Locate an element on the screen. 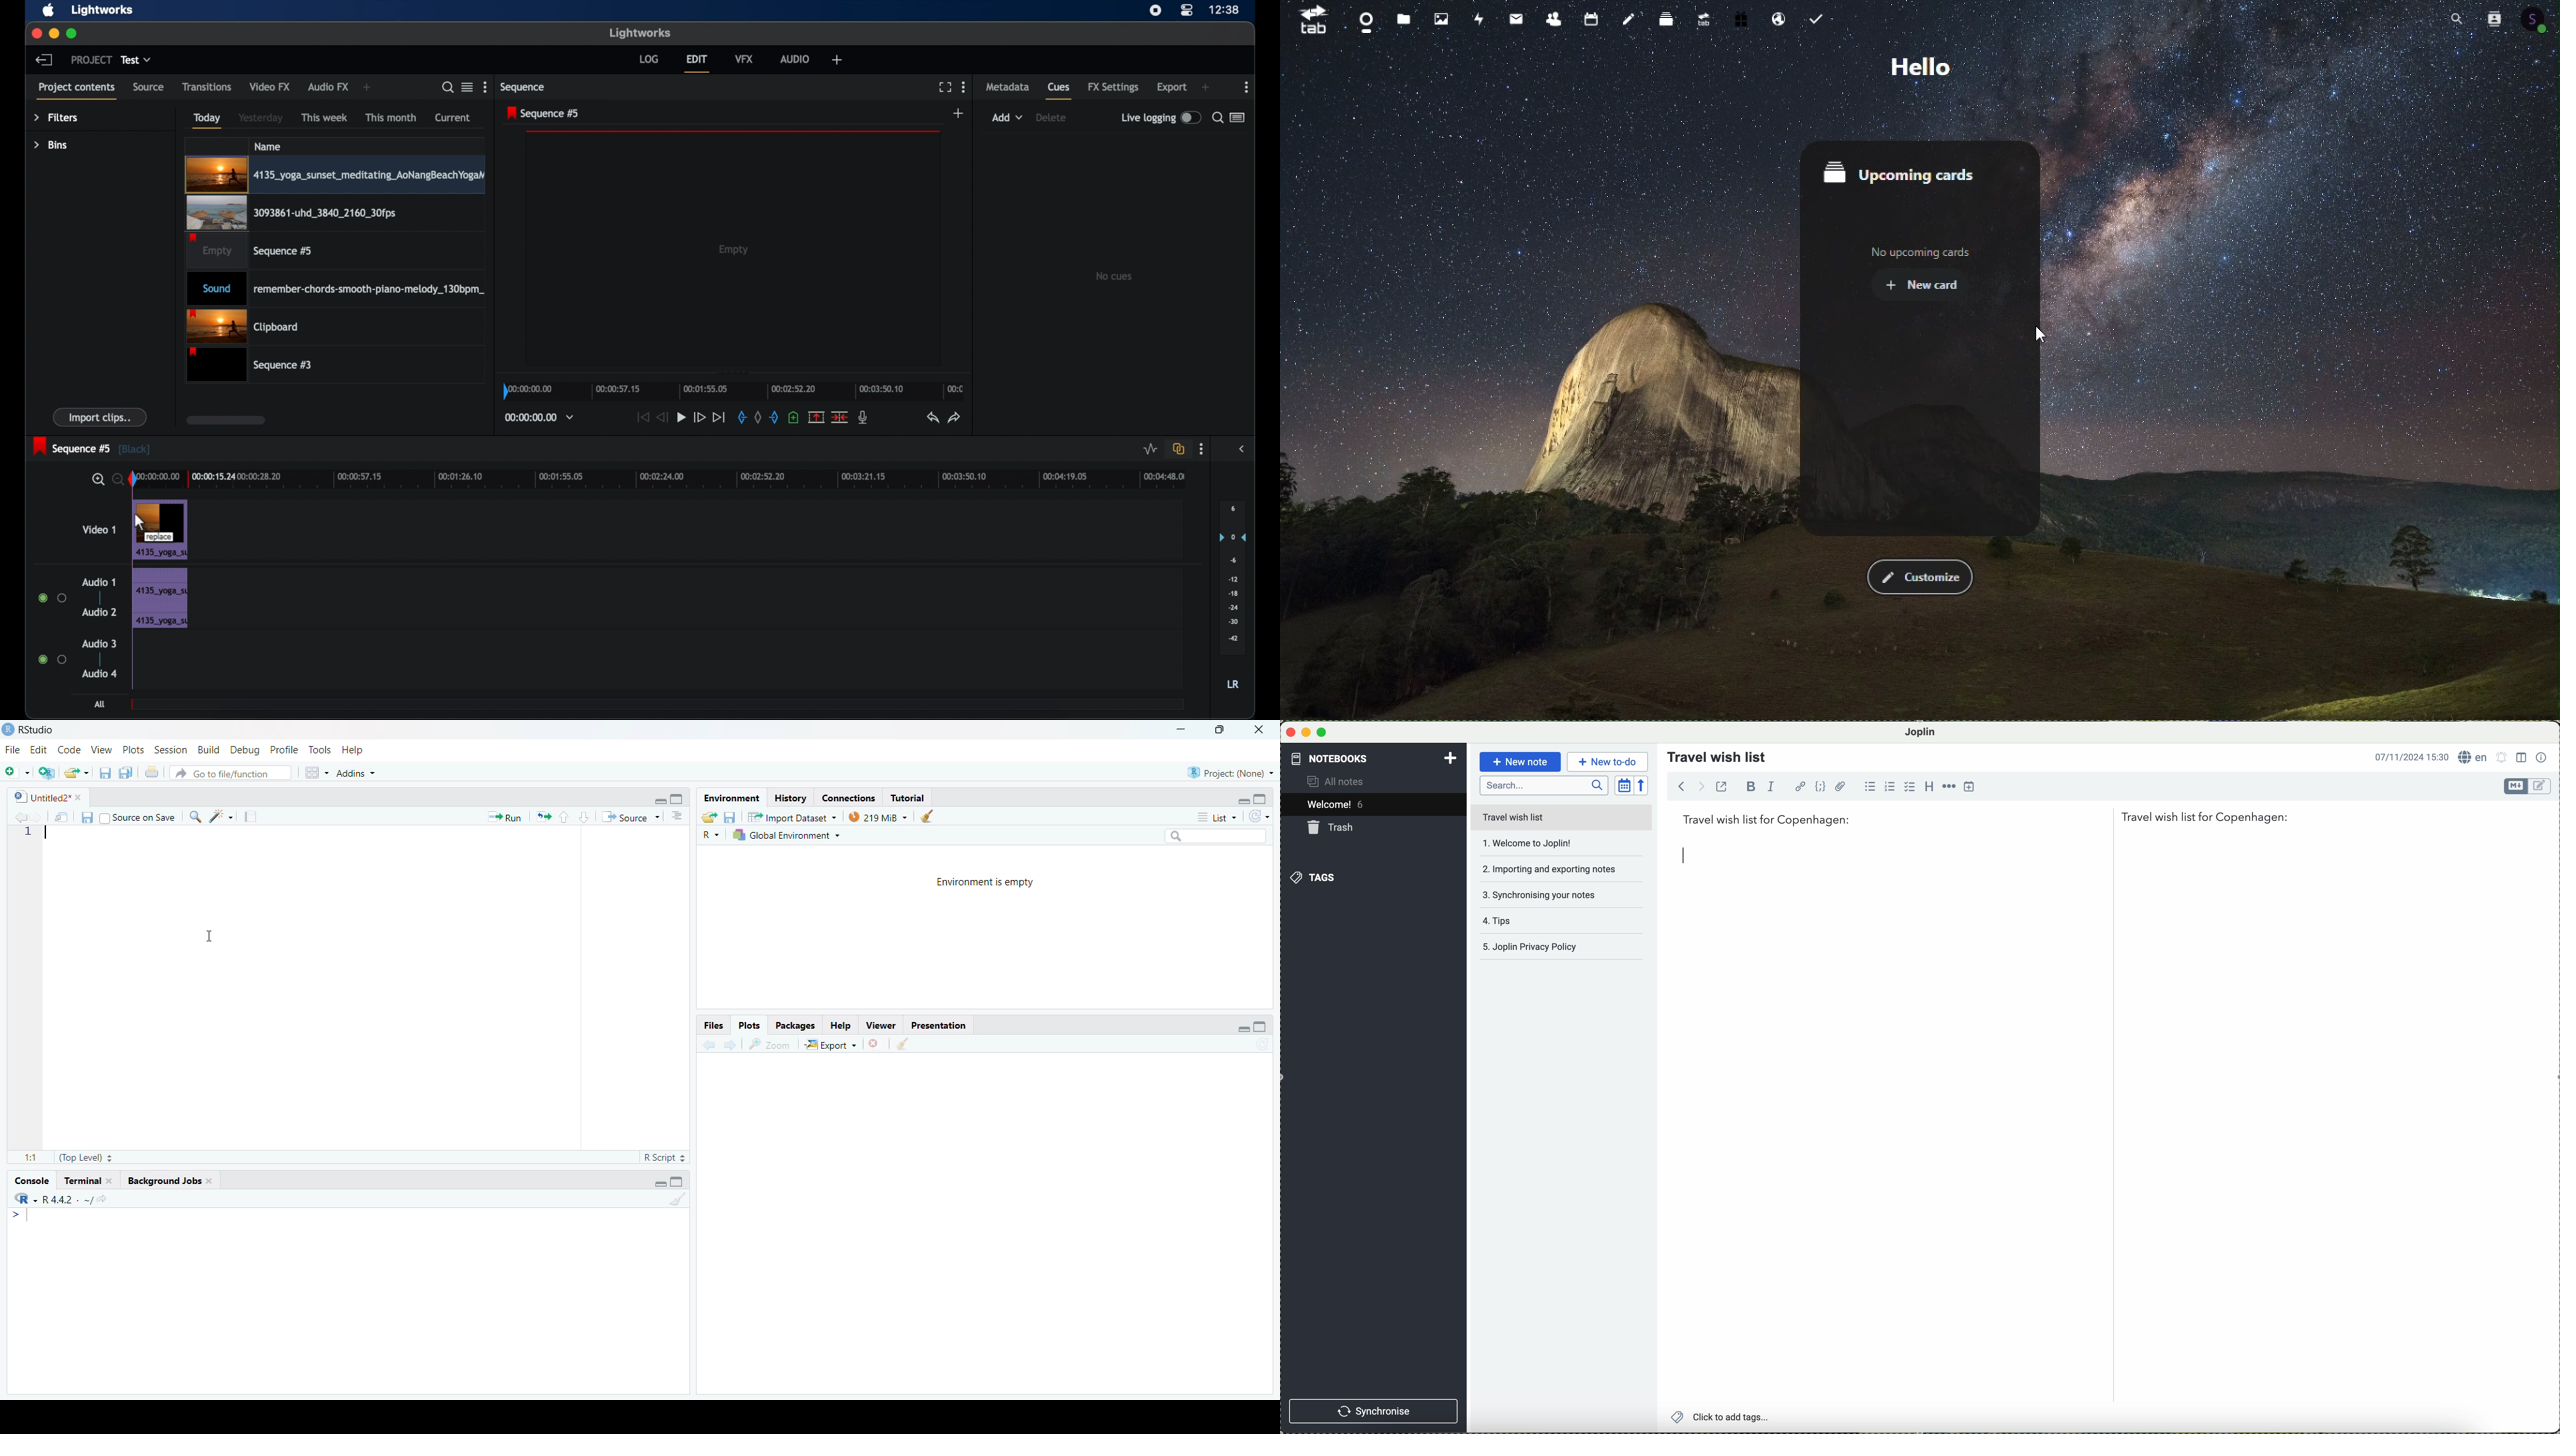  mic is located at coordinates (864, 417).